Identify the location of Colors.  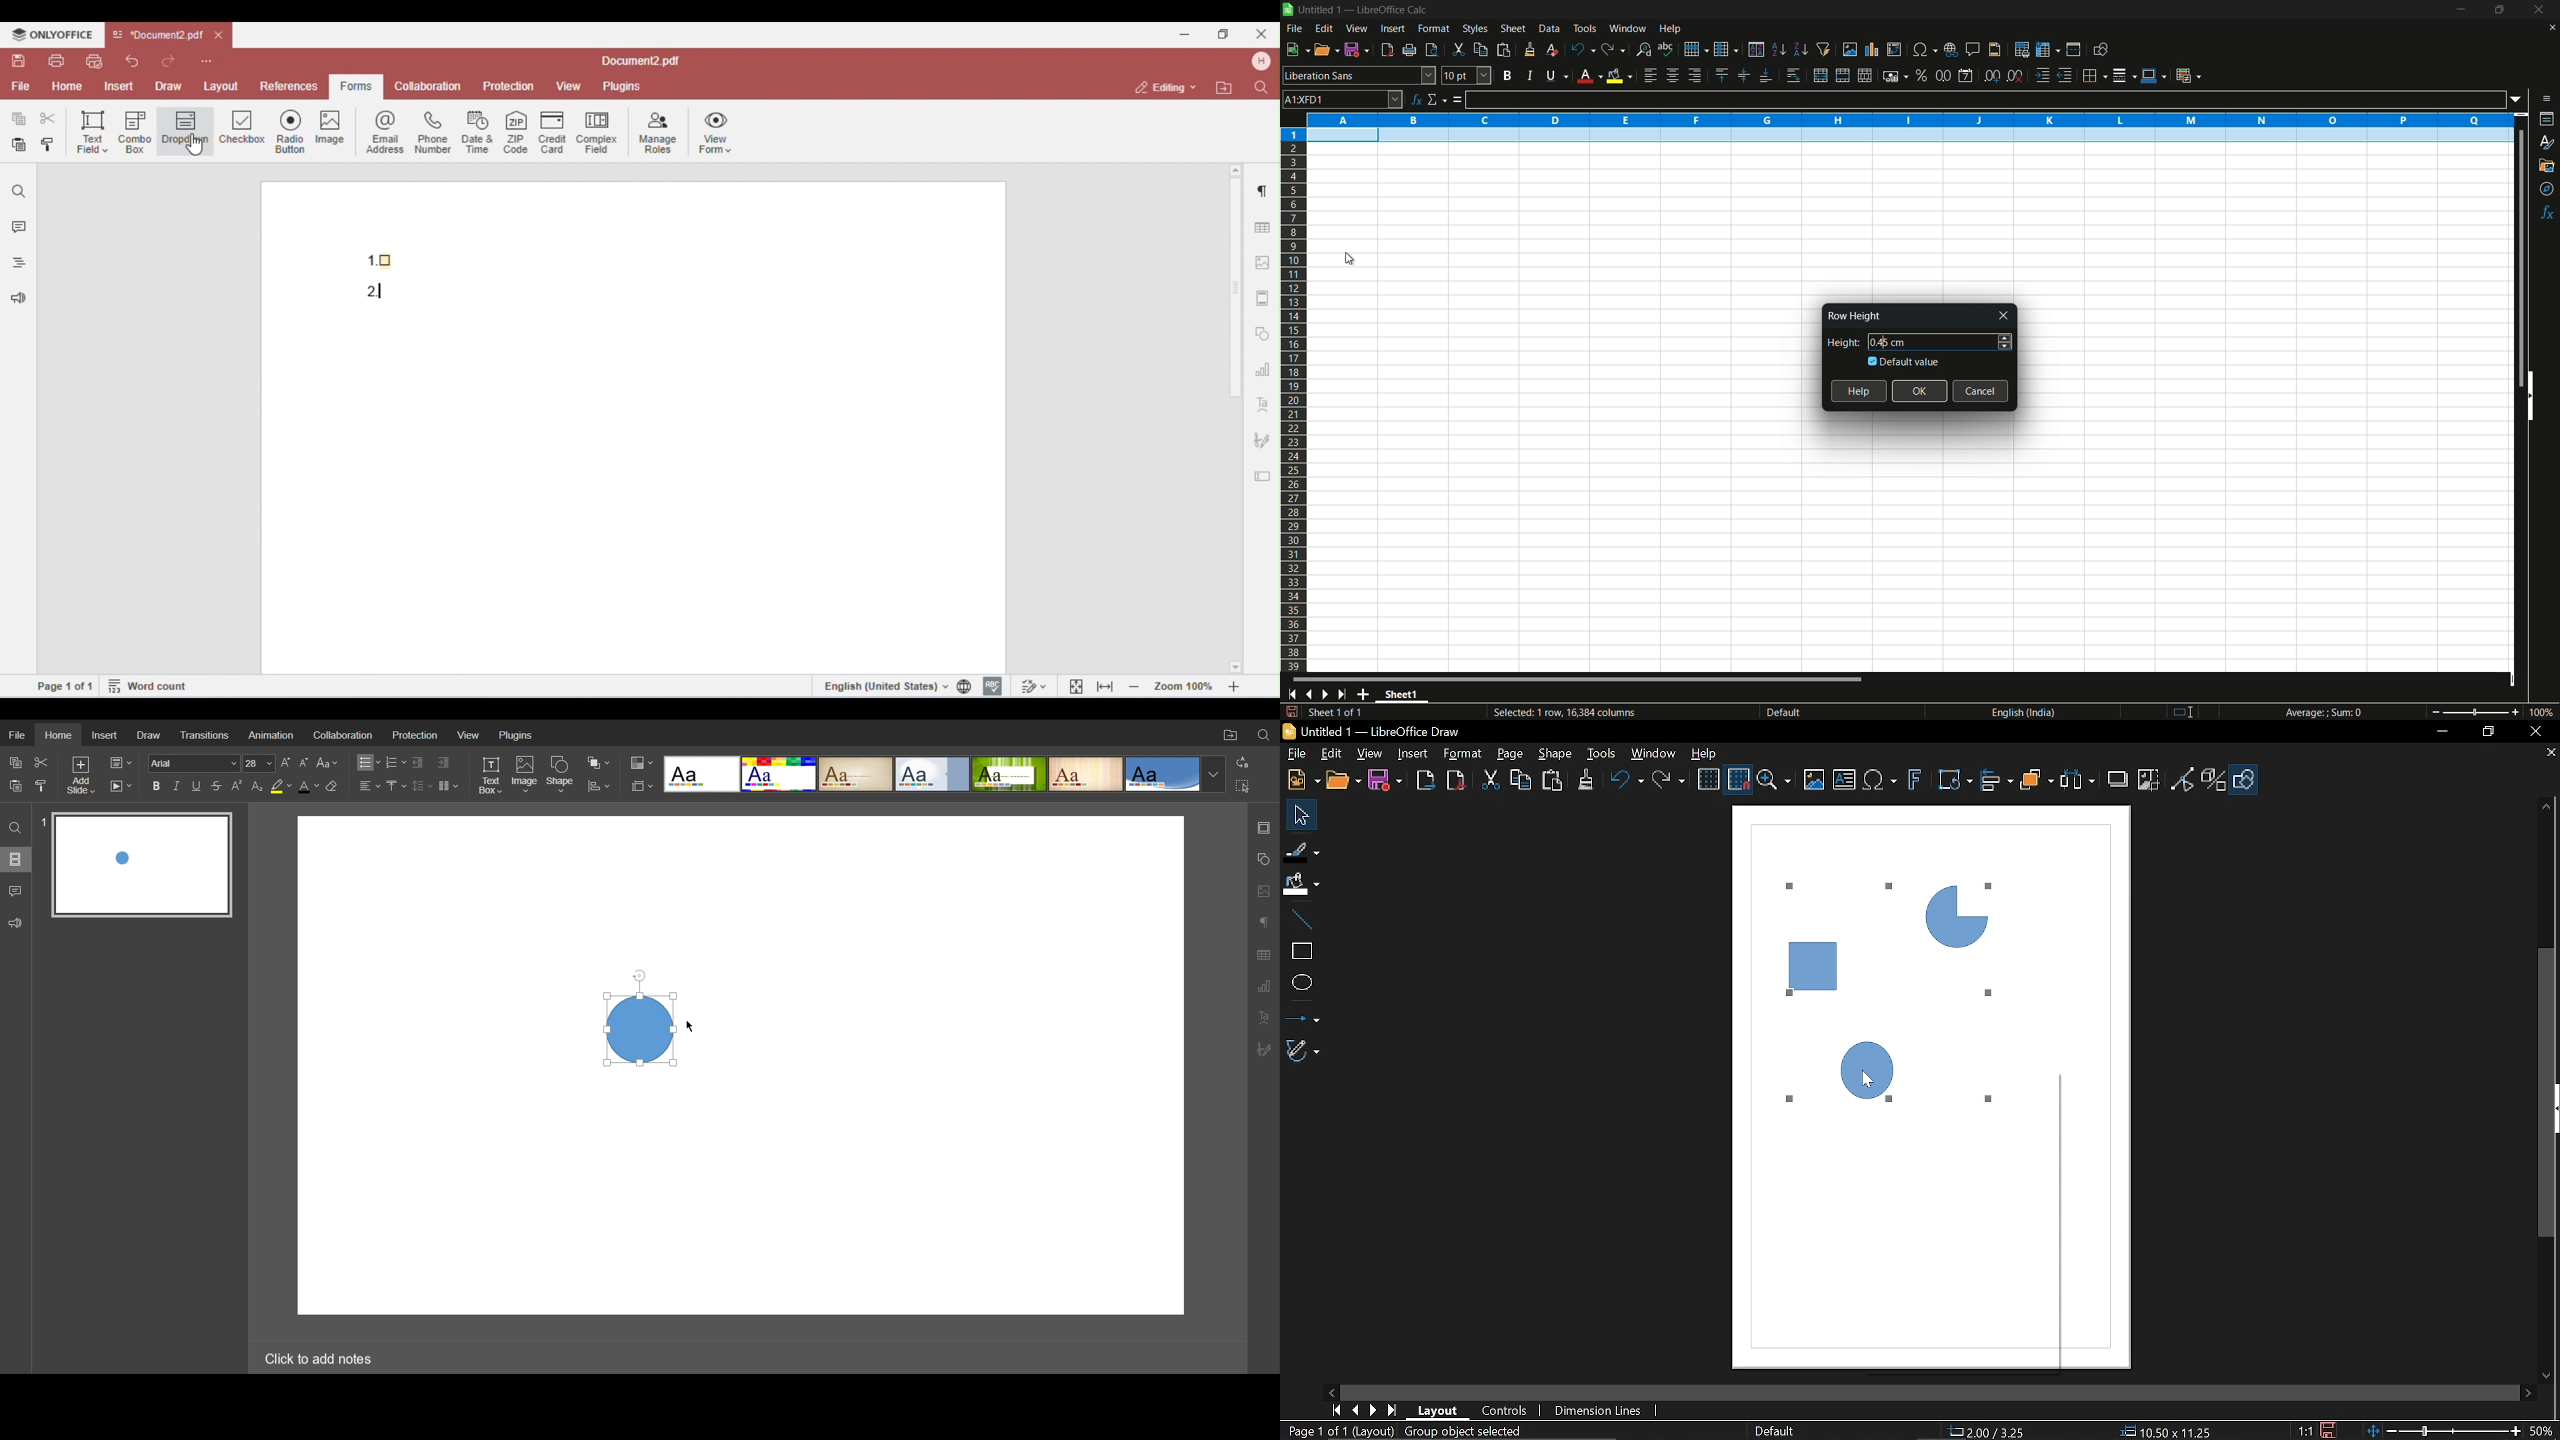
(640, 762).